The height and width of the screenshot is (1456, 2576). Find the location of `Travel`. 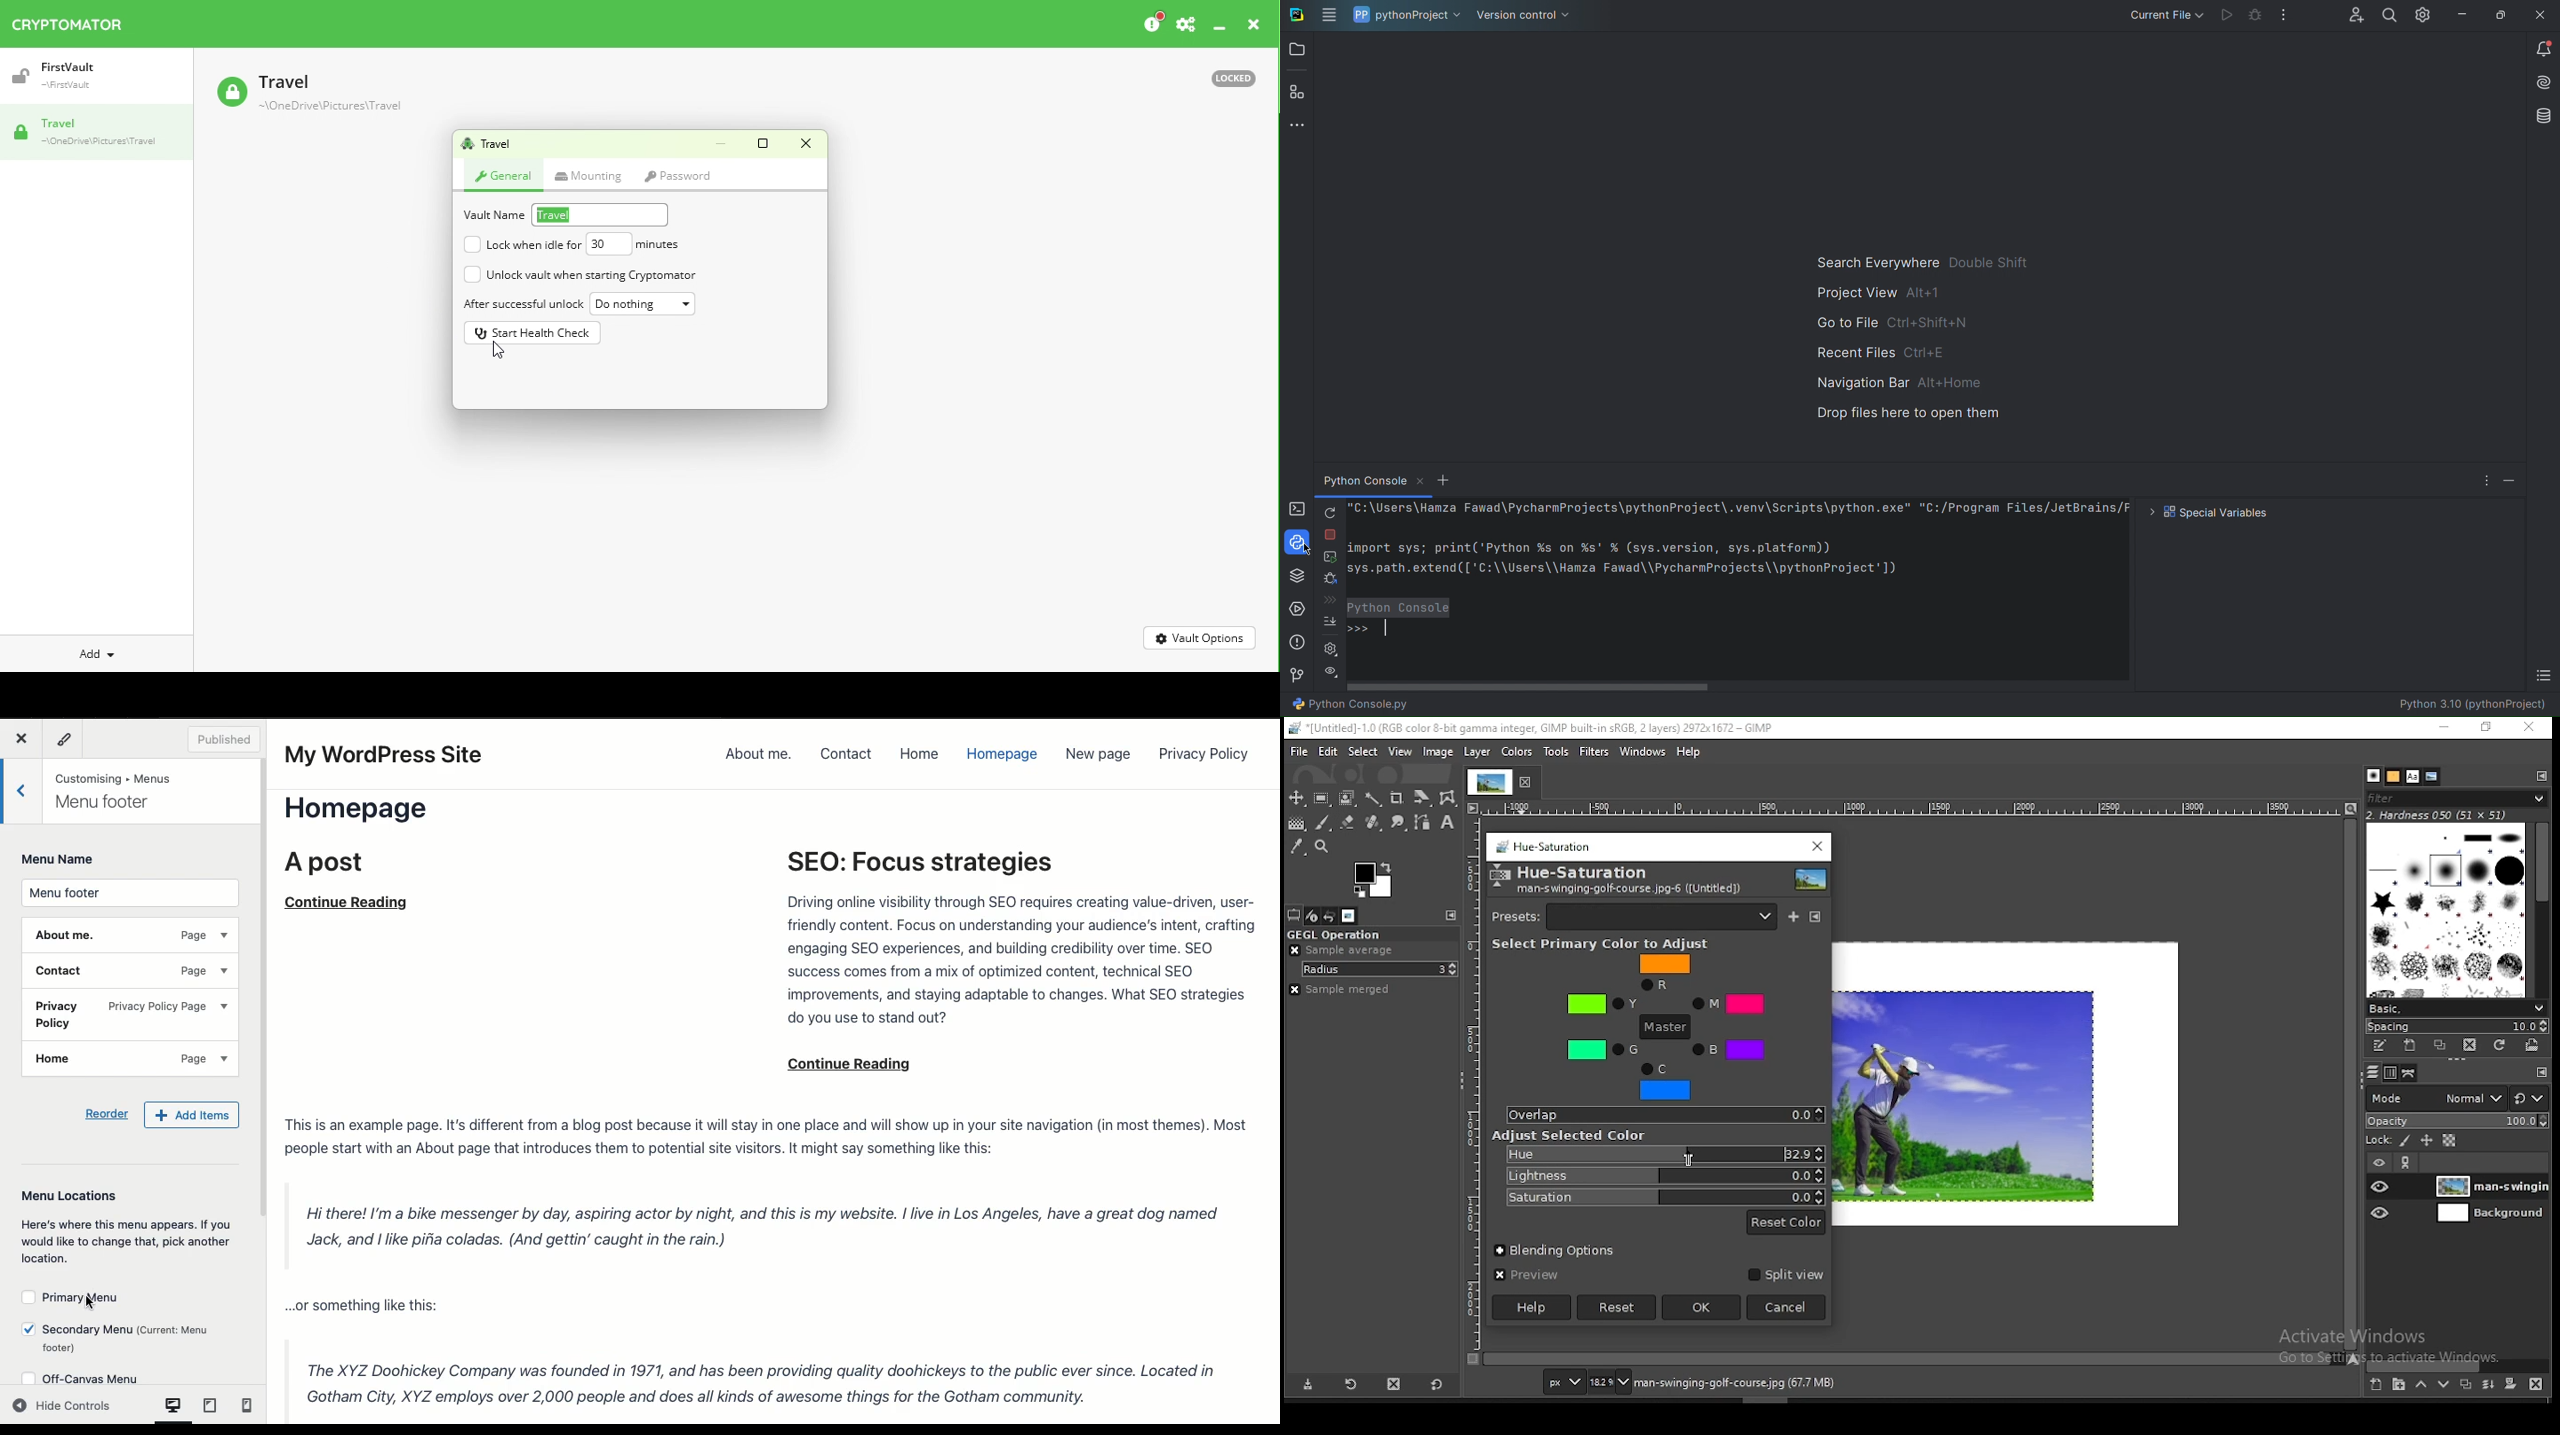

Travel is located at coordinates (310, 95).